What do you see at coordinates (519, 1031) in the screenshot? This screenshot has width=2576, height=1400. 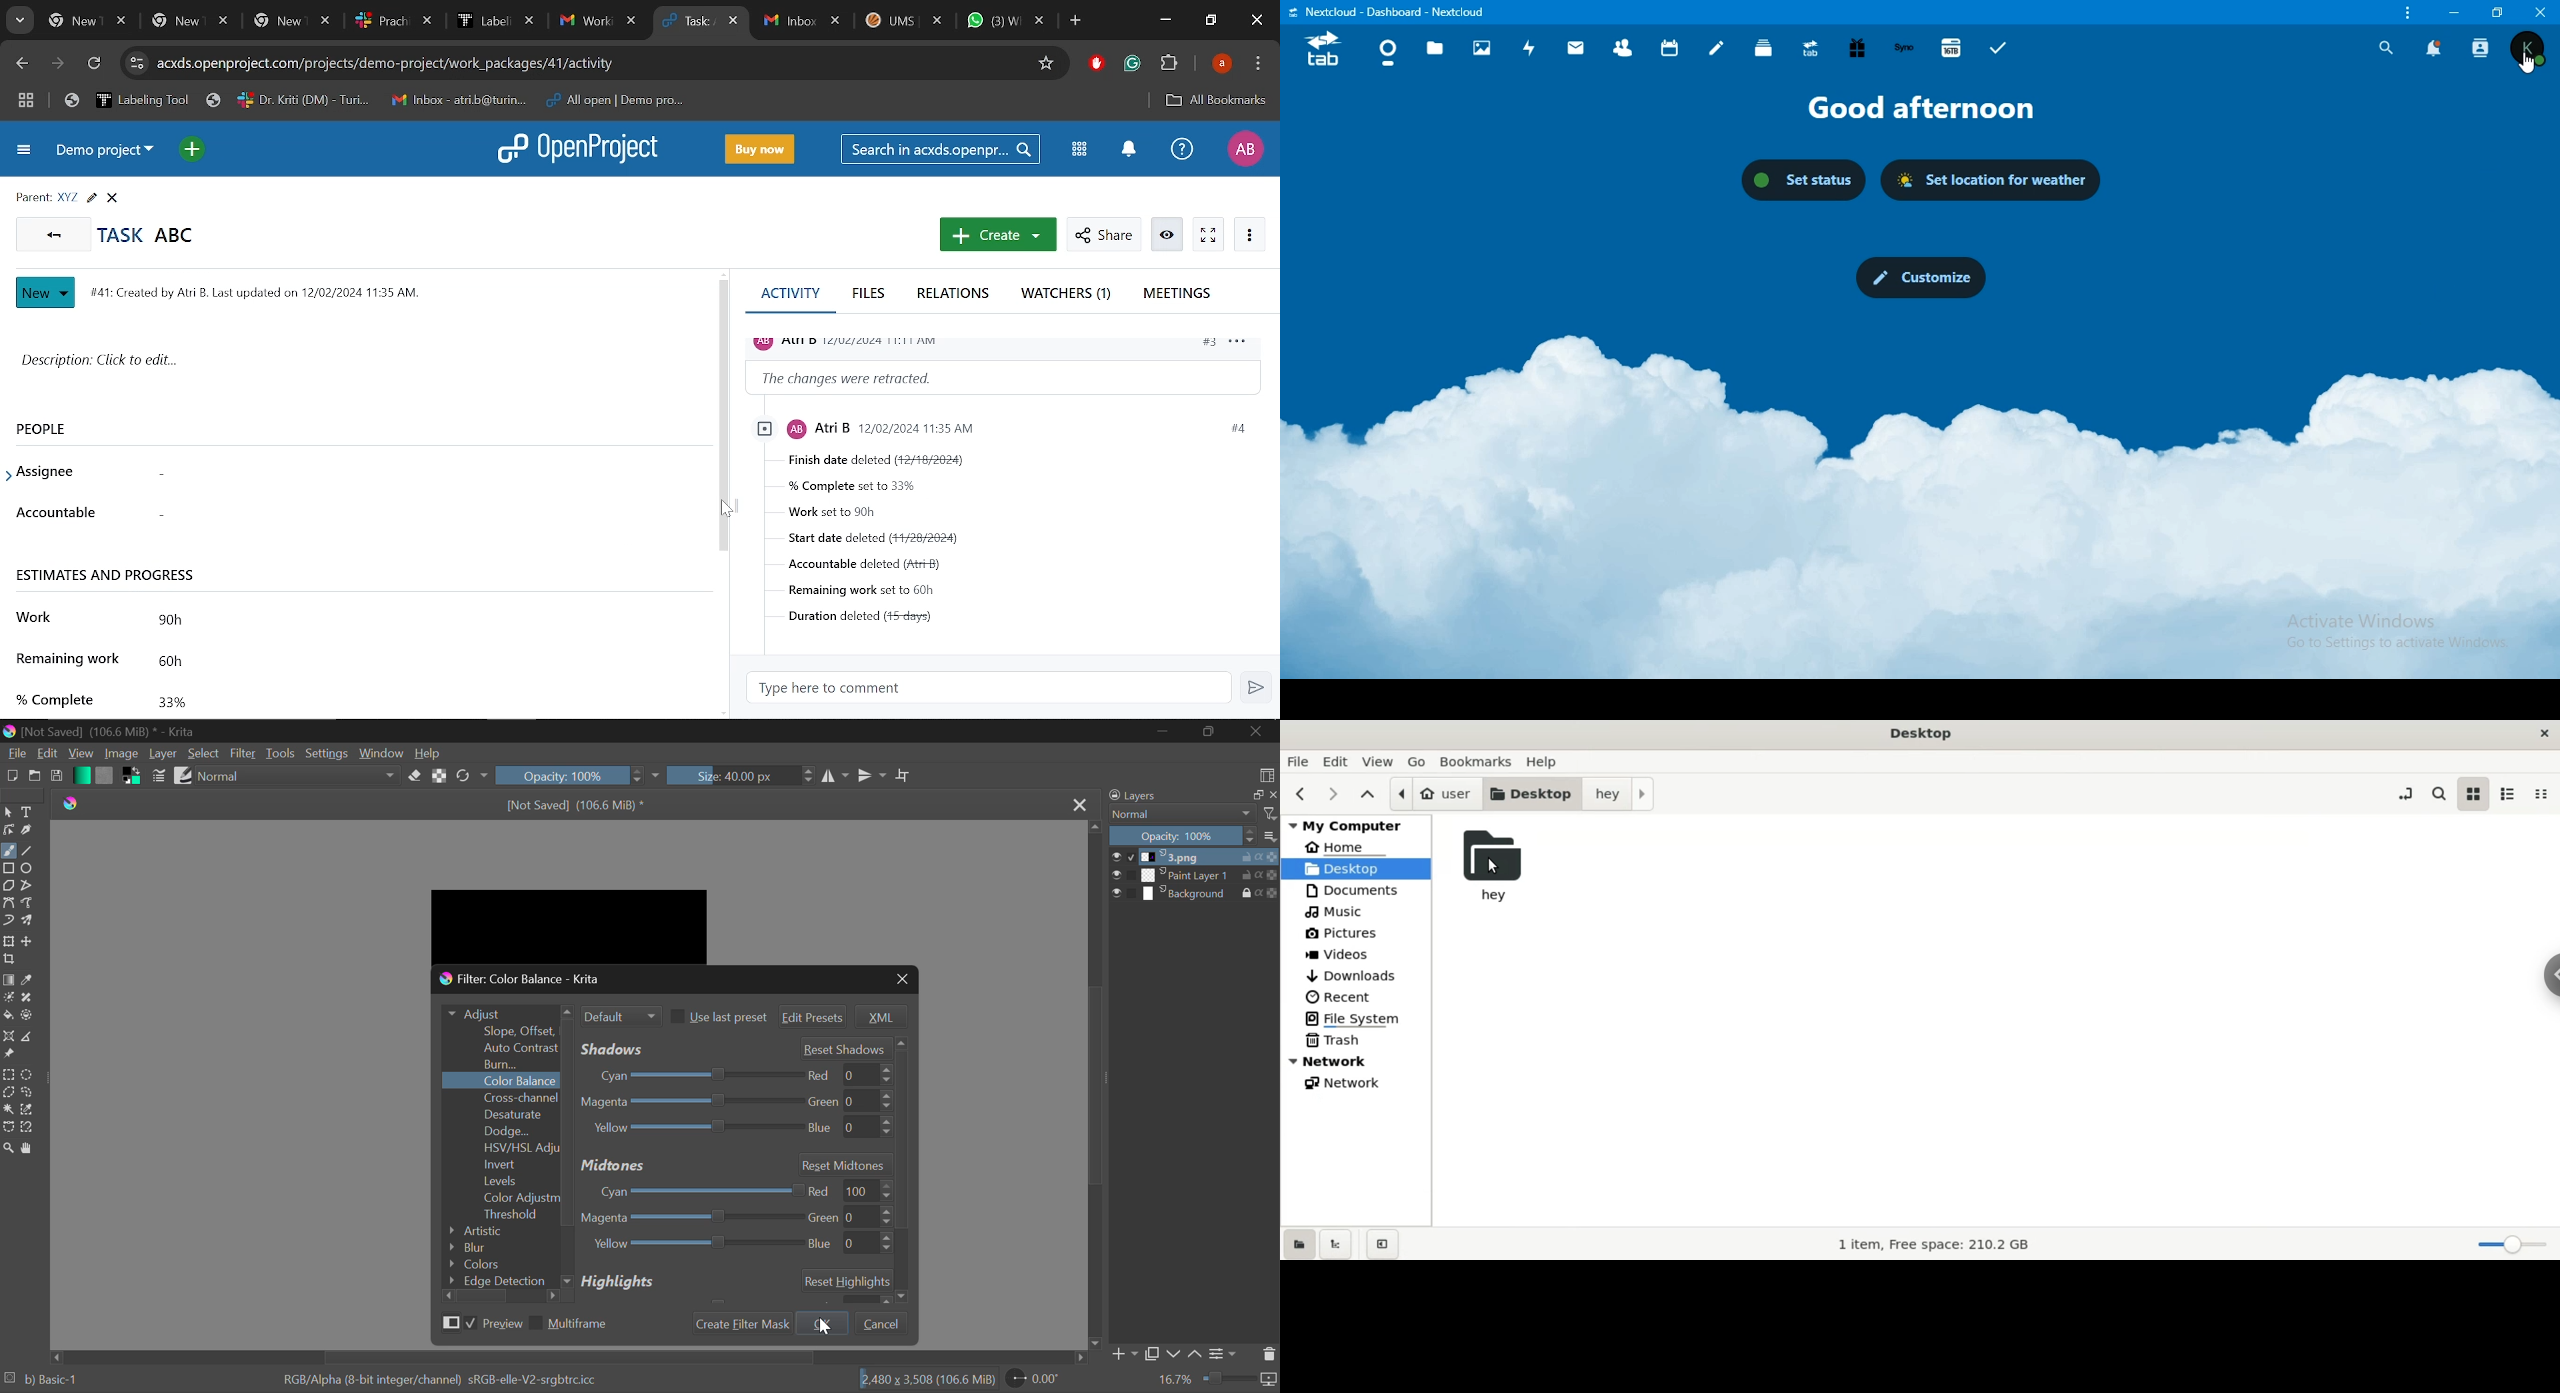 I see `Slope Offset` at bounding box center [519, 1031].